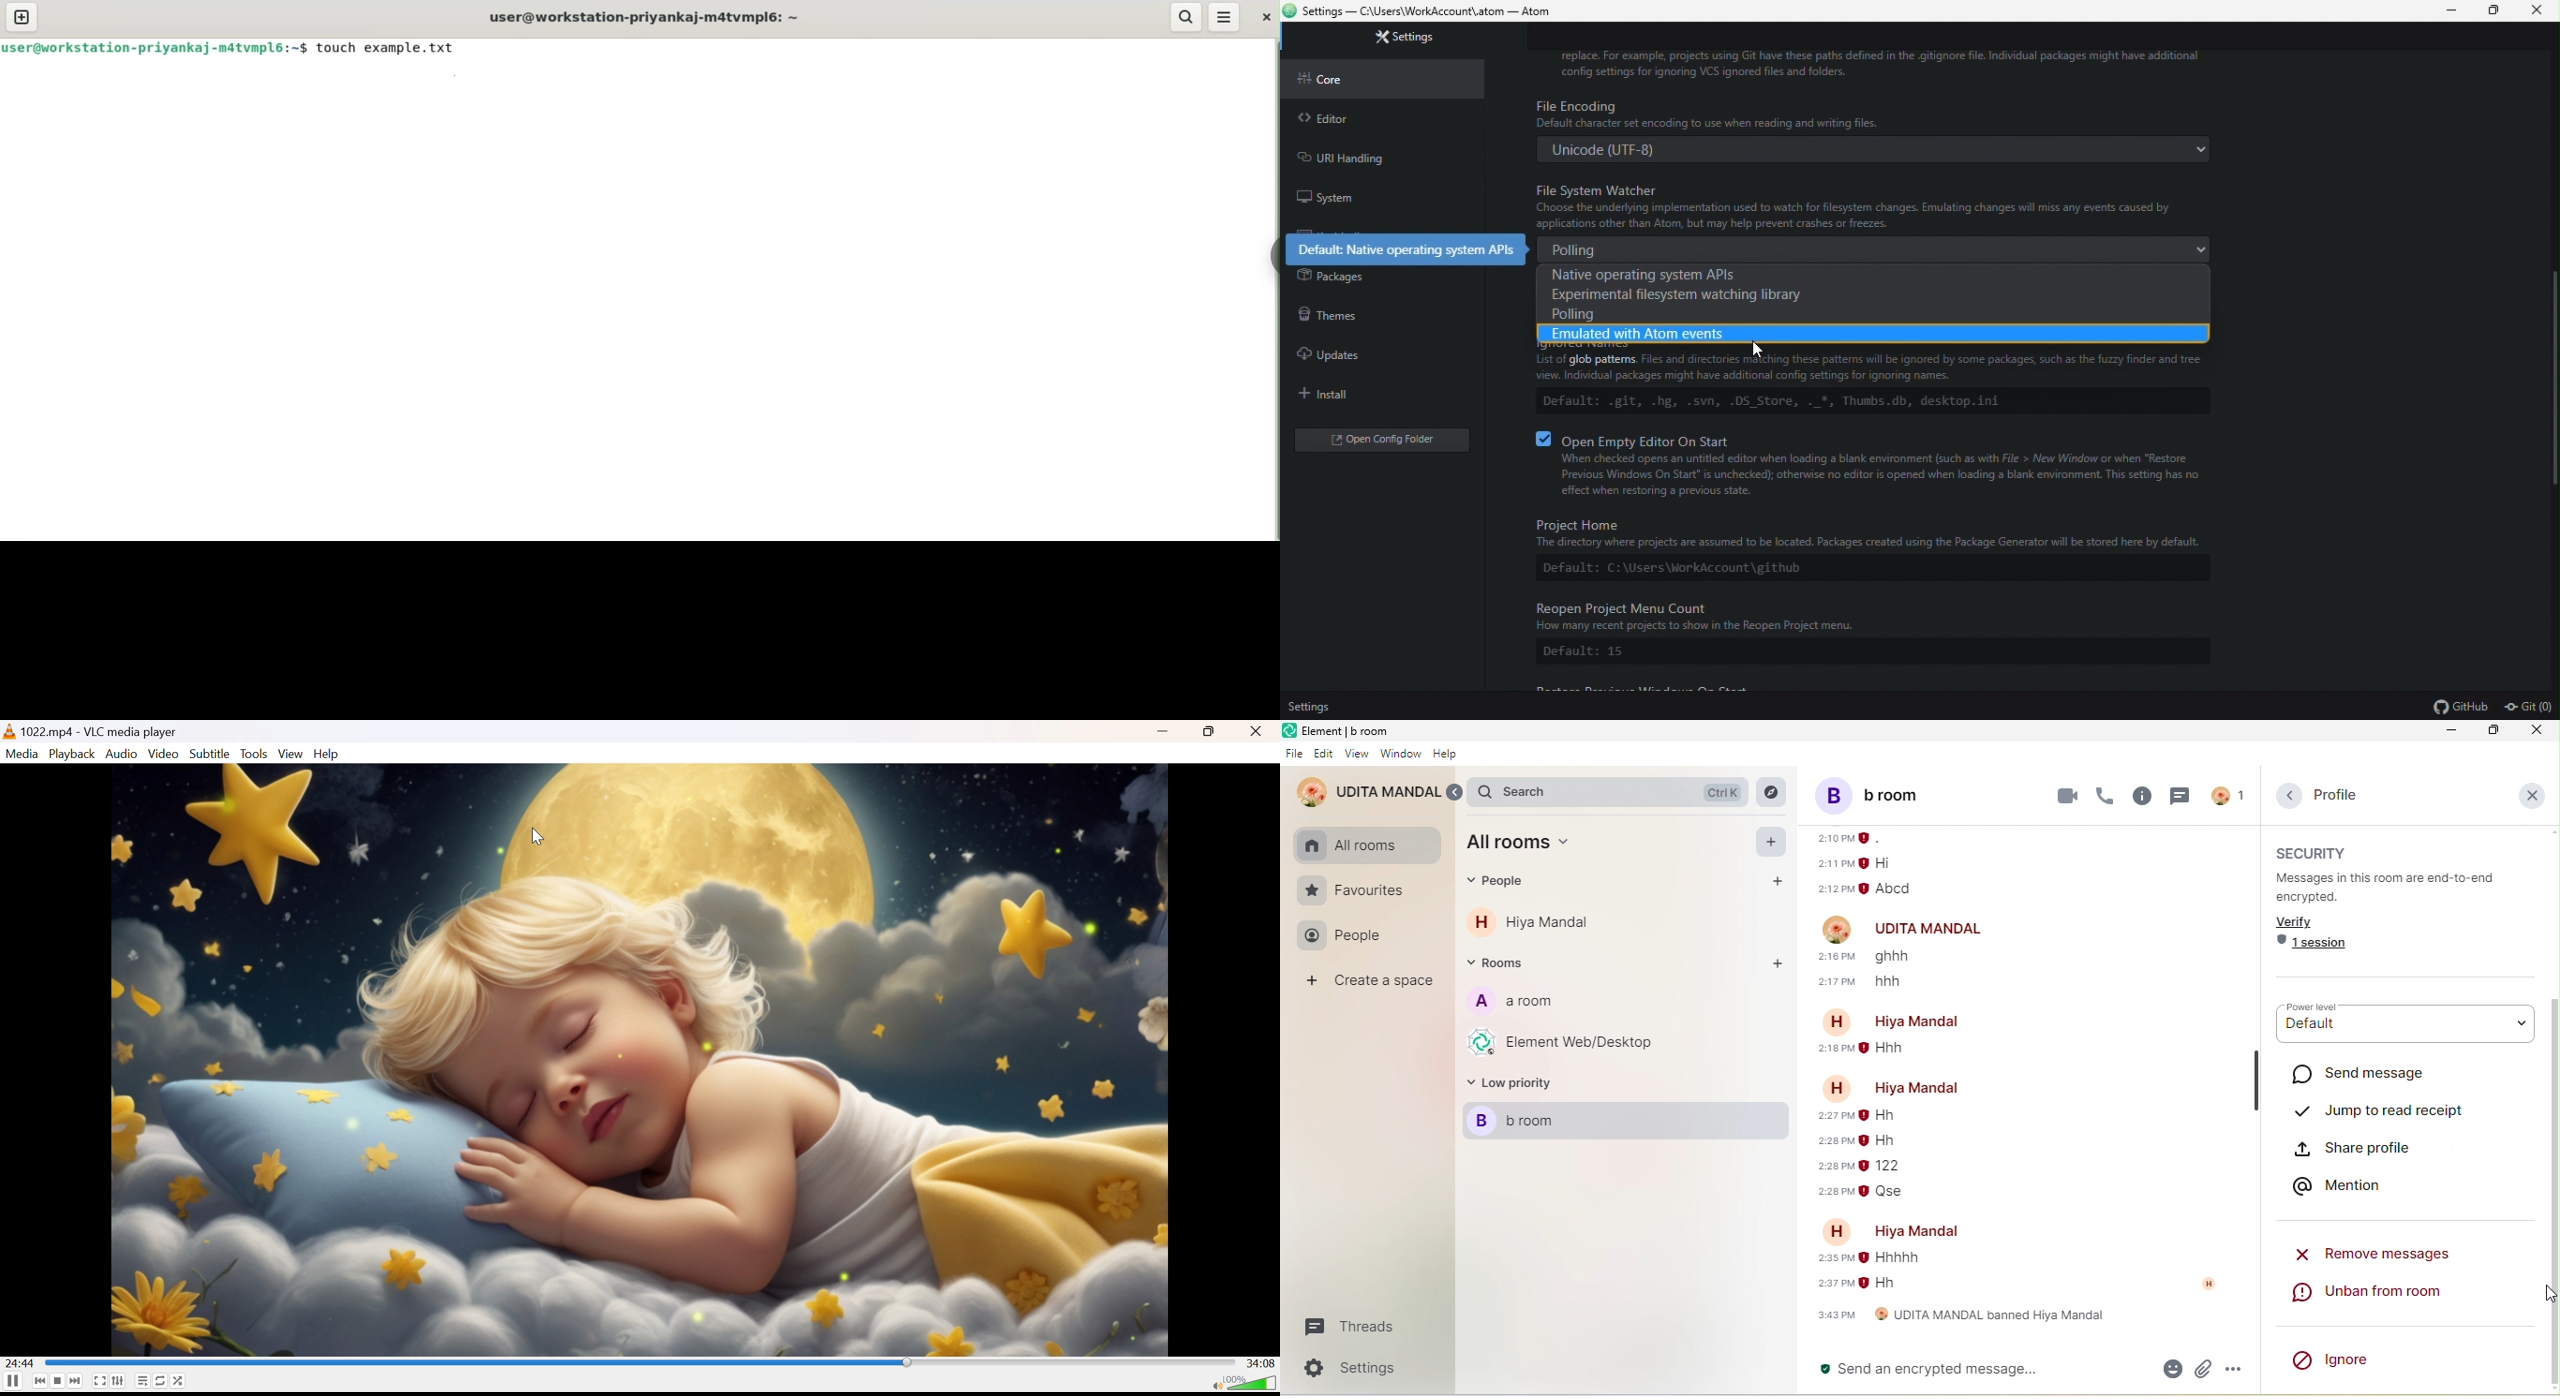  What do you see at coordinates (1879, 972) in the screenshot?
I see `older message from udita mandal` at bounding box center [1879, 972].